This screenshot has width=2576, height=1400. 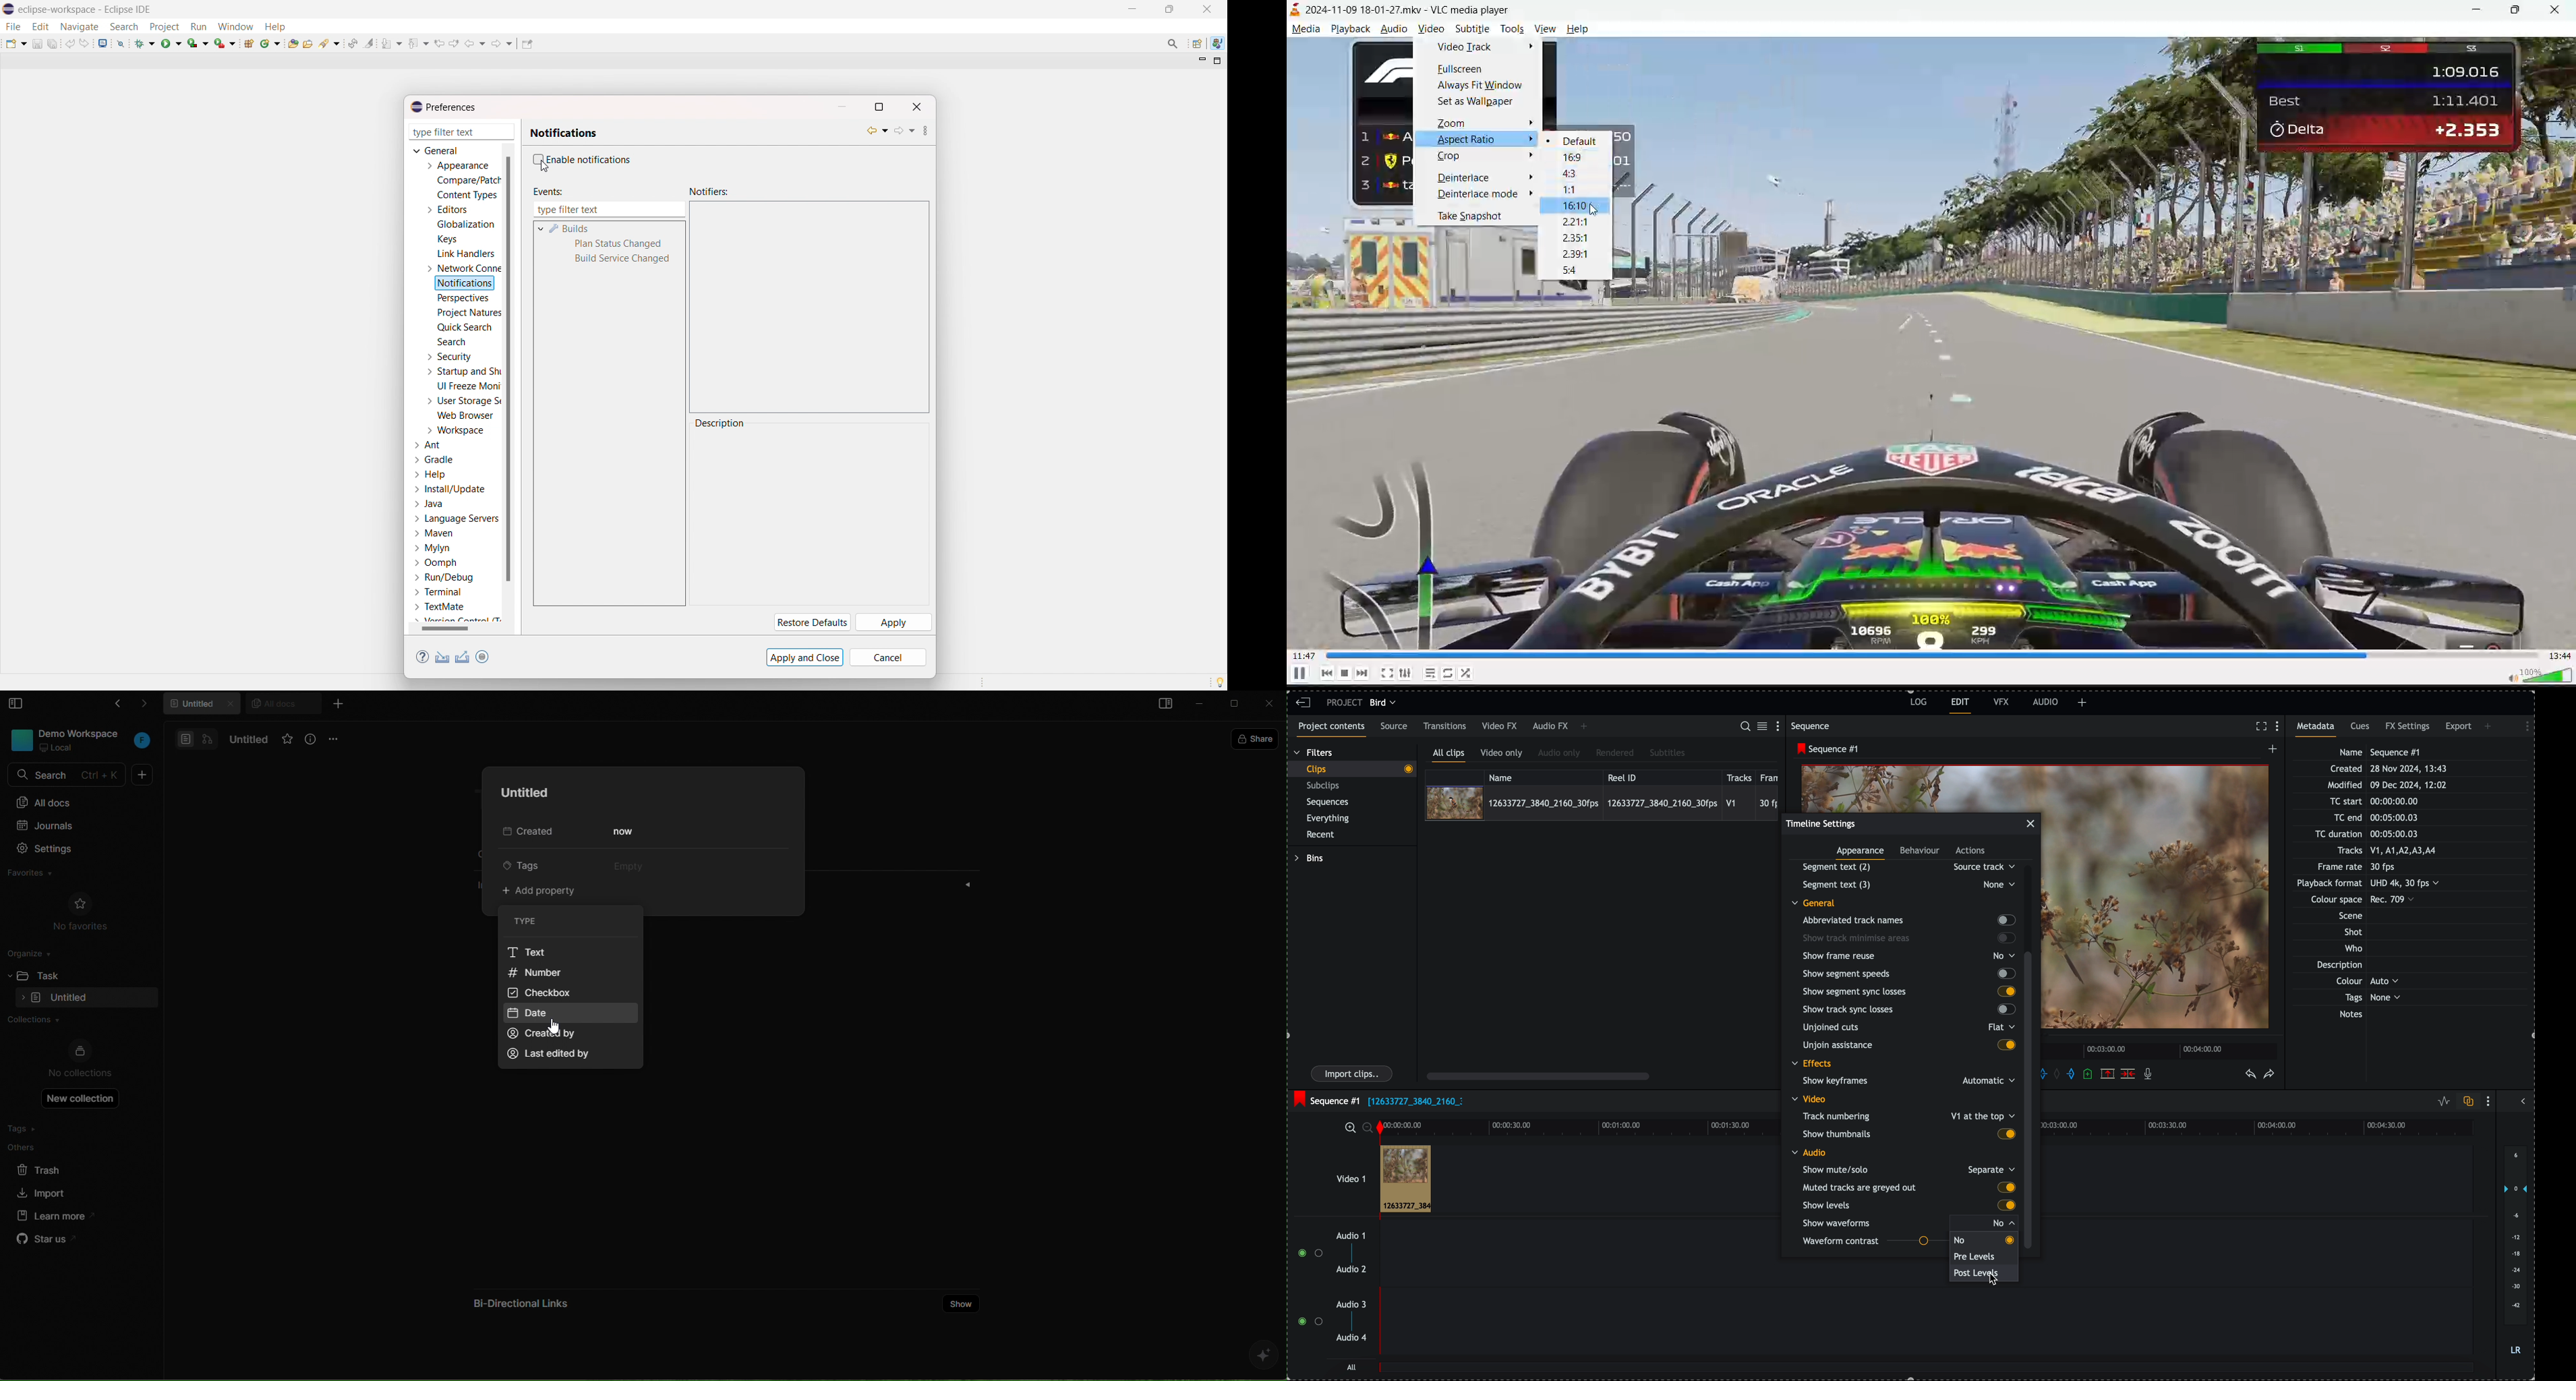 I want to click on debug, so click(x=145, y=43).